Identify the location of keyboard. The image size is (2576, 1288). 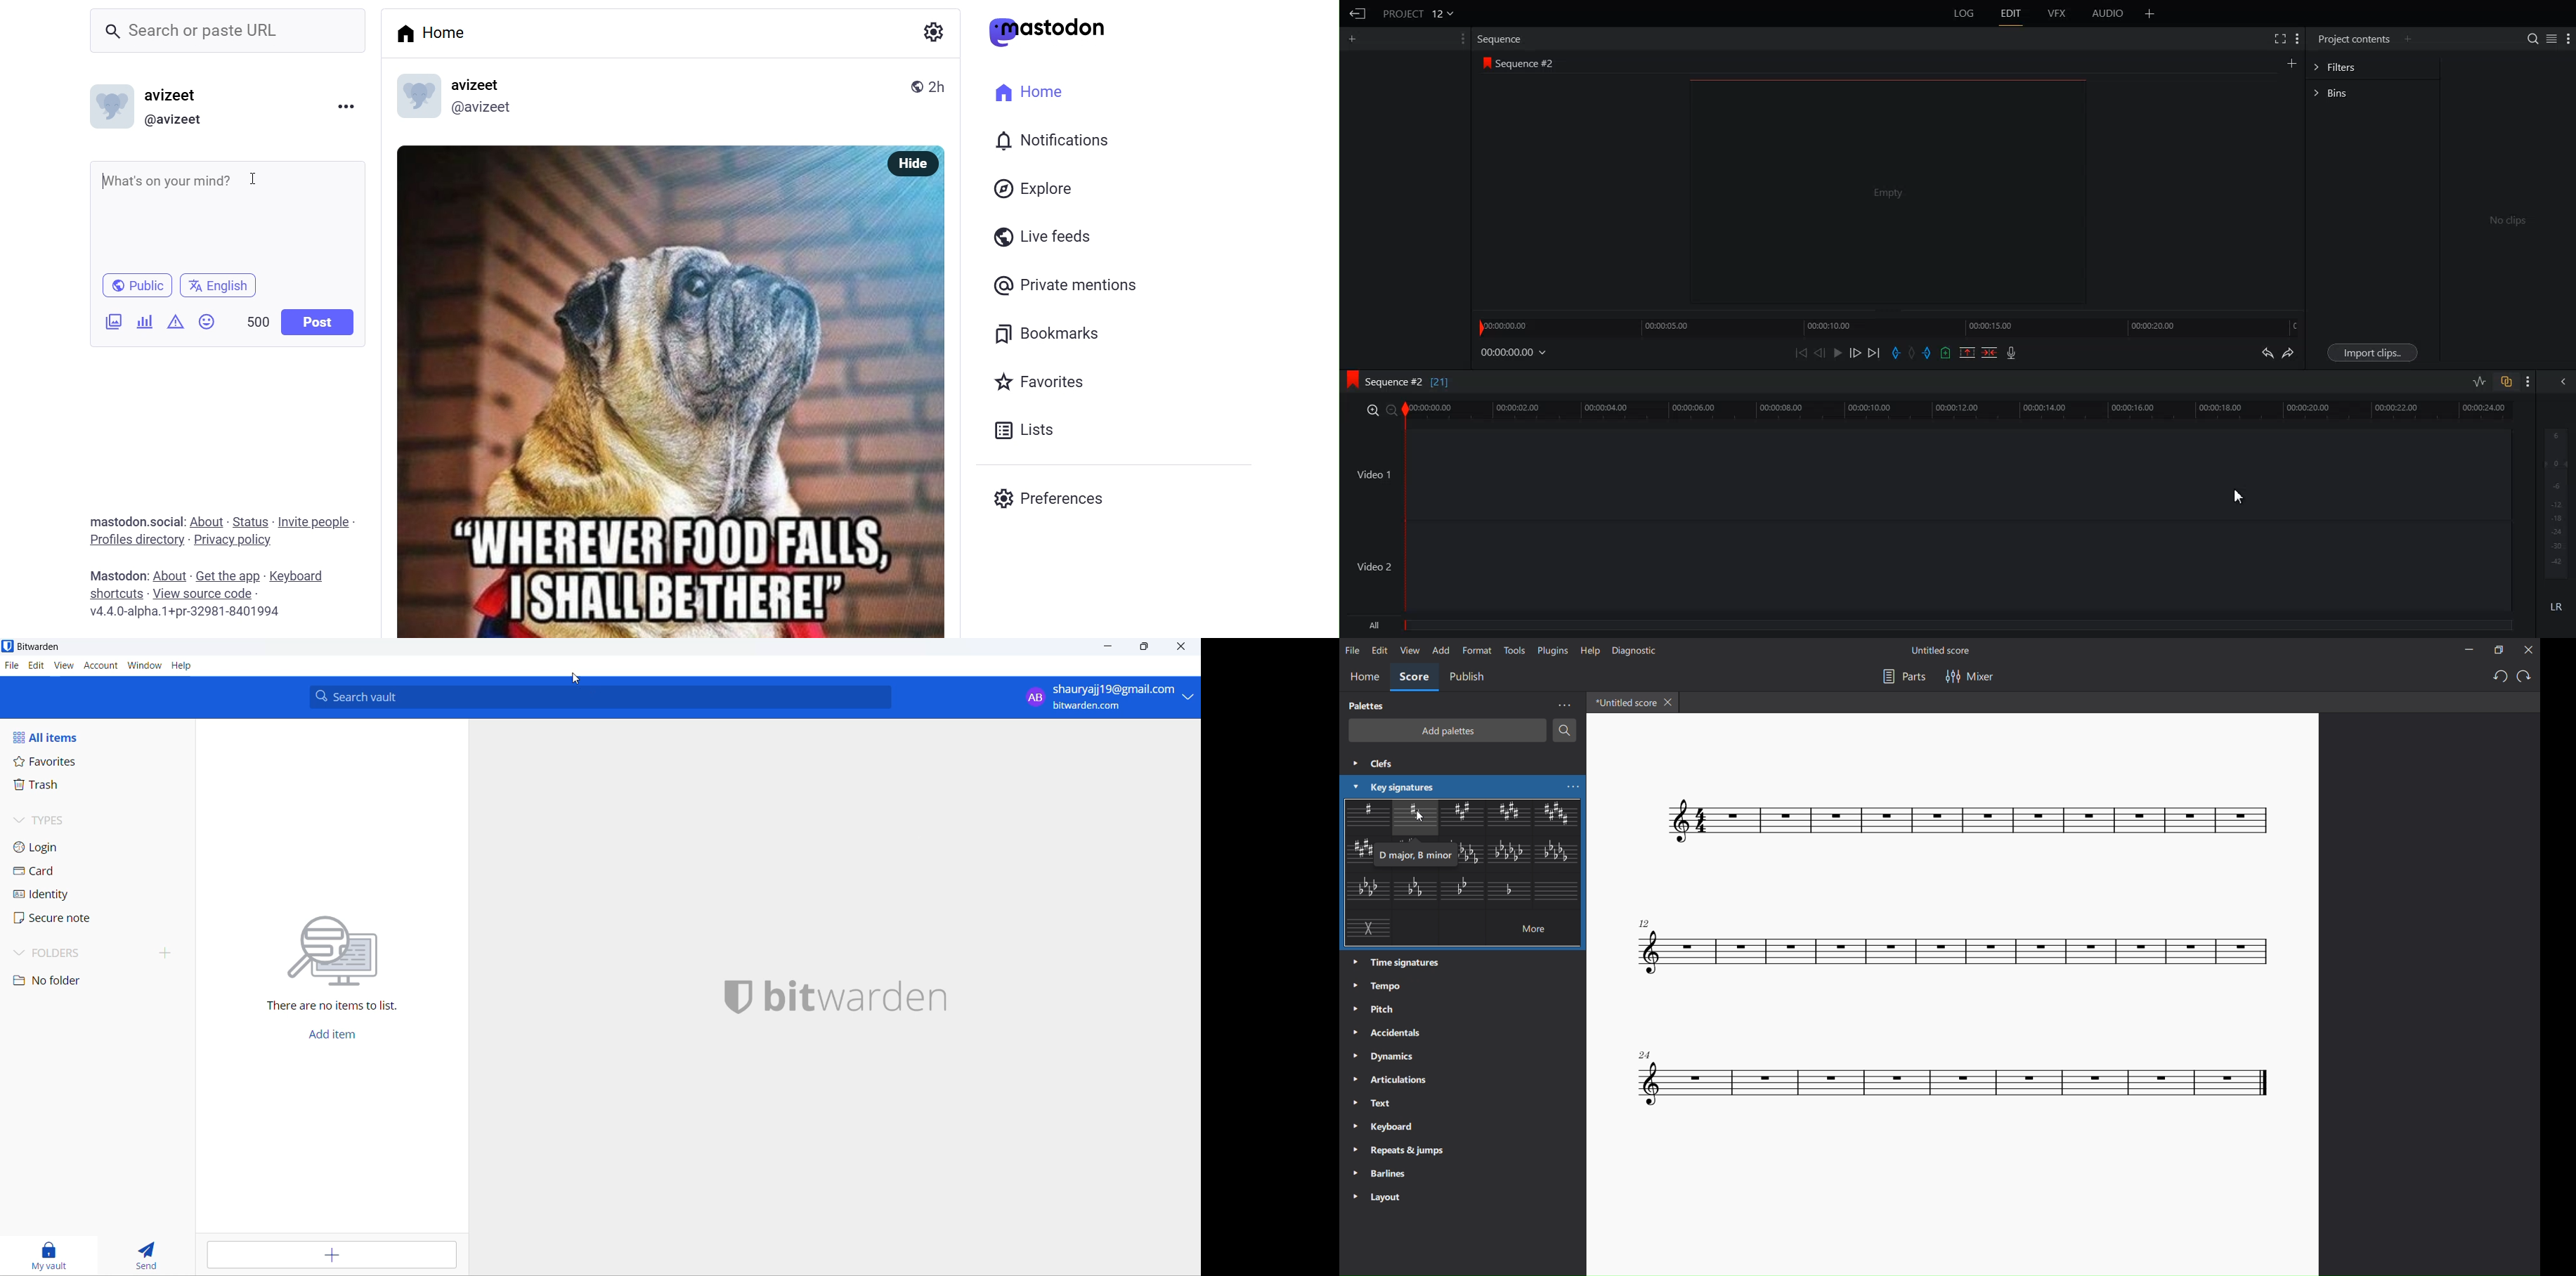
(1389, 1127).